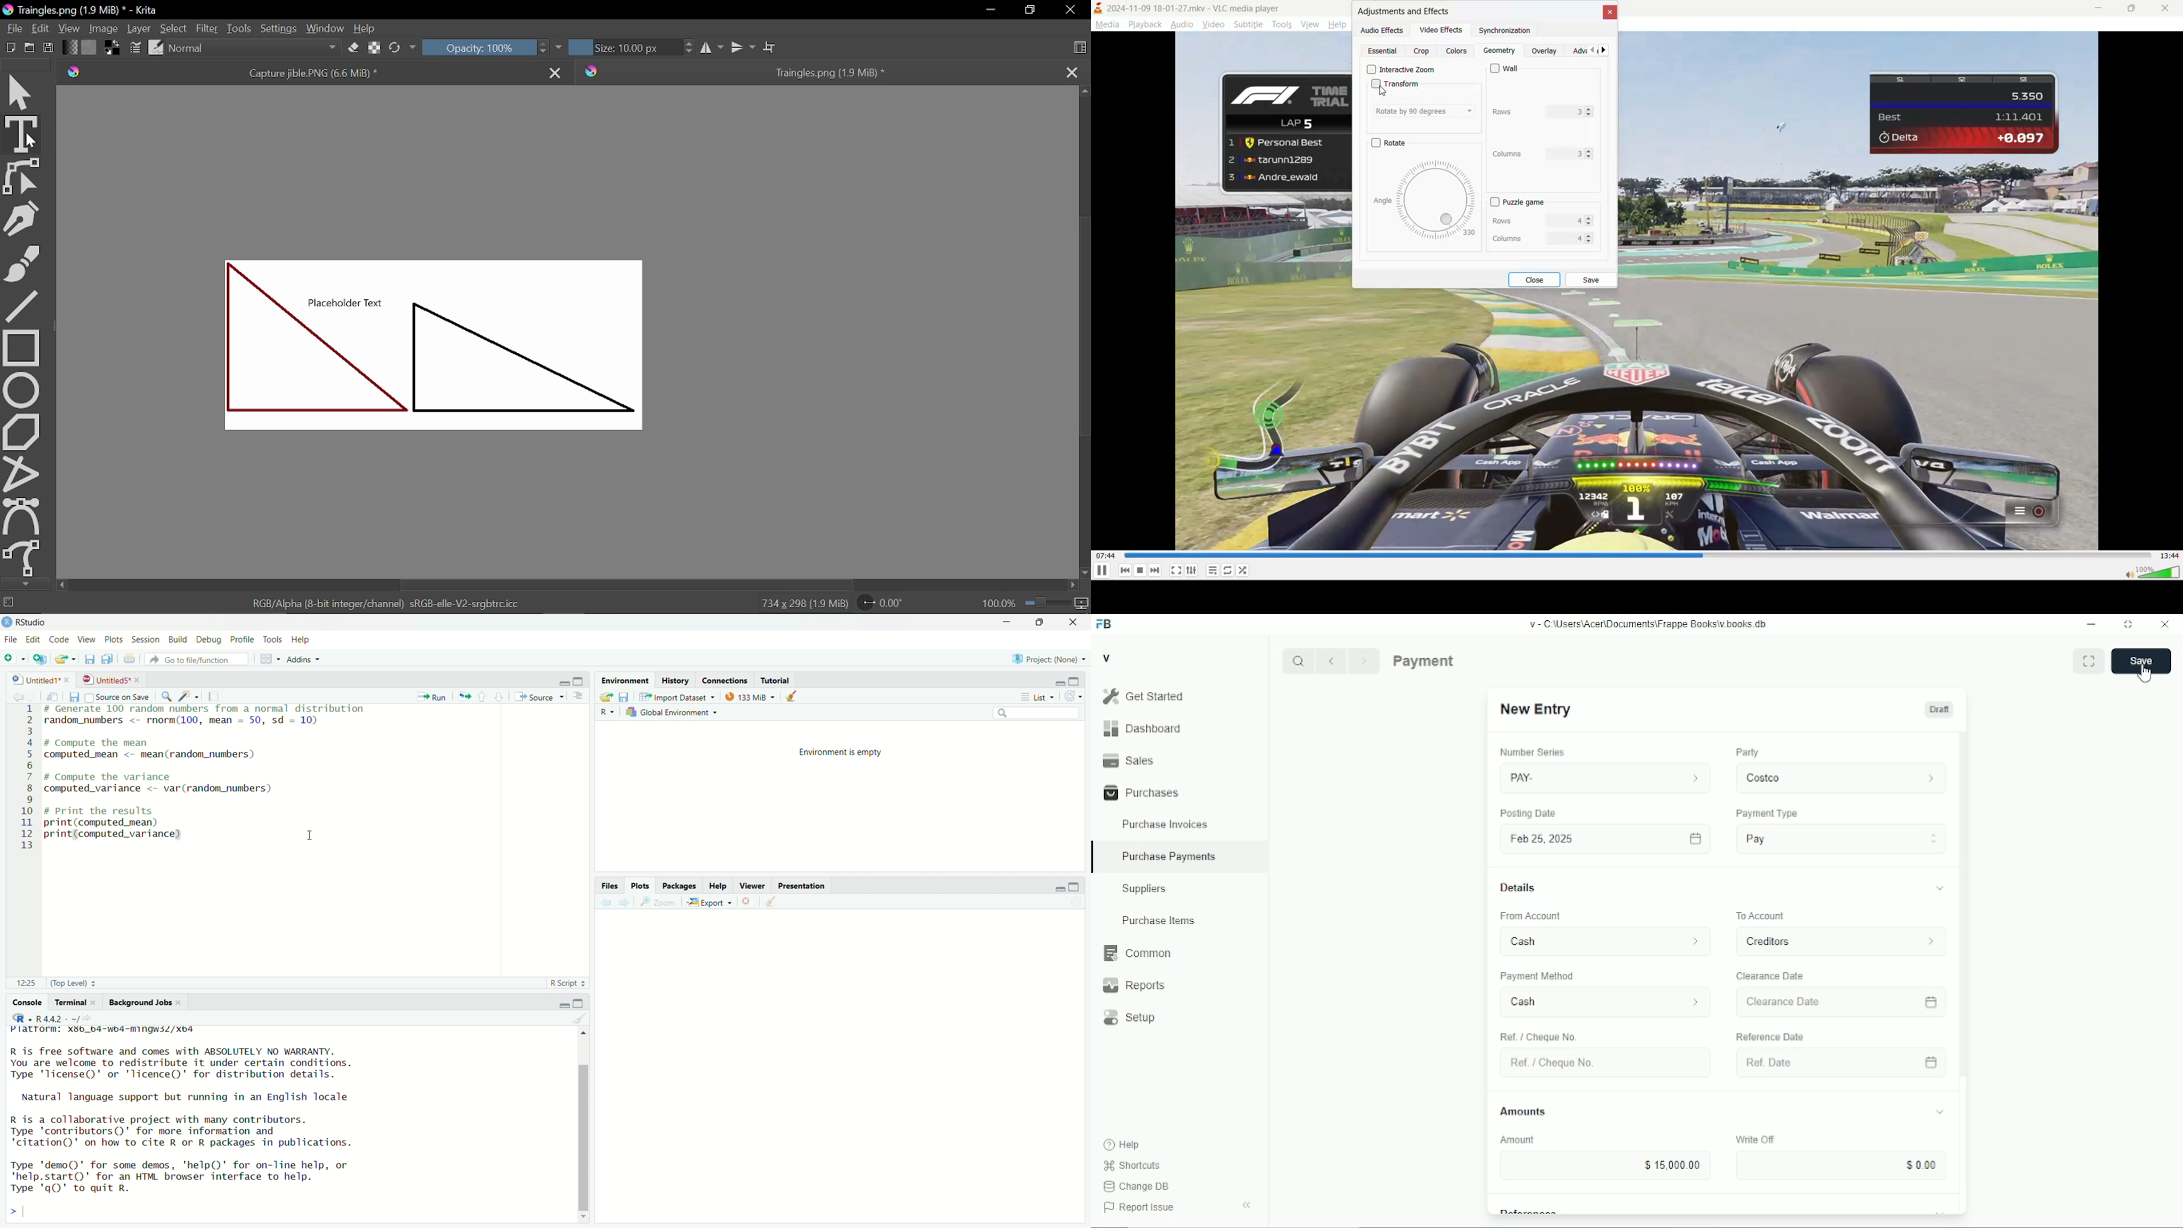 This screenshot has height=1232, width=2184. I want to click on files, so click(609, 885).